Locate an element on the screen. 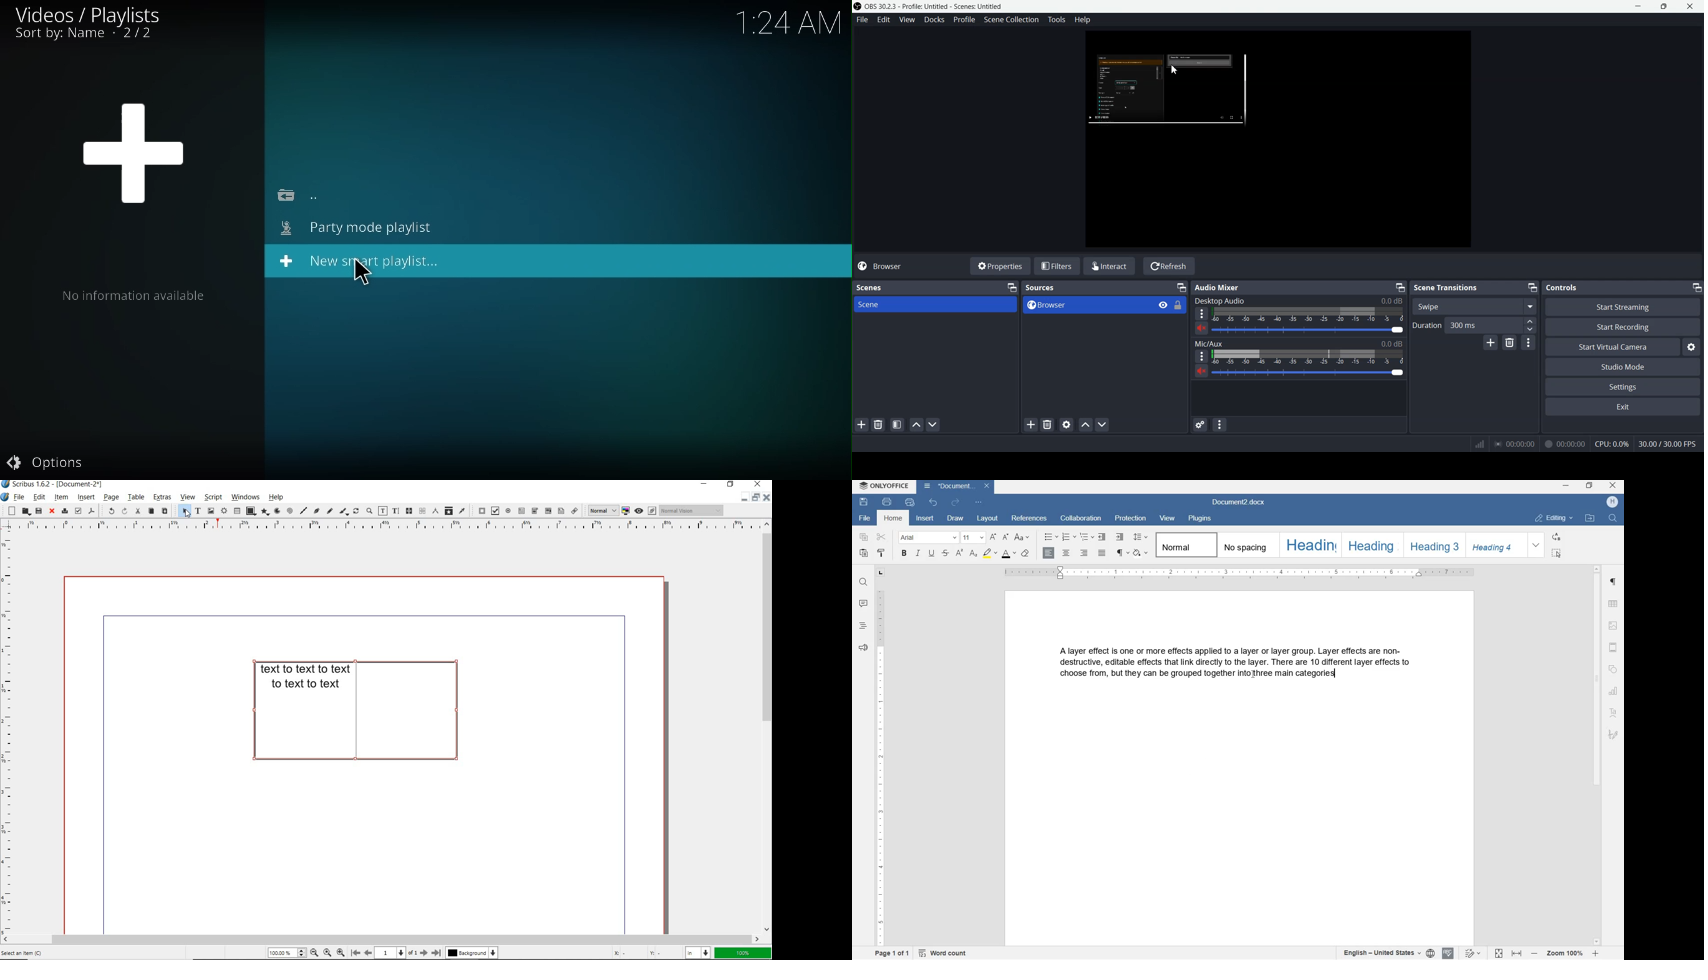 Image resolution: width=1708 pixels, height=980 pixels. Minimize is located at coordinates (1010, 288).